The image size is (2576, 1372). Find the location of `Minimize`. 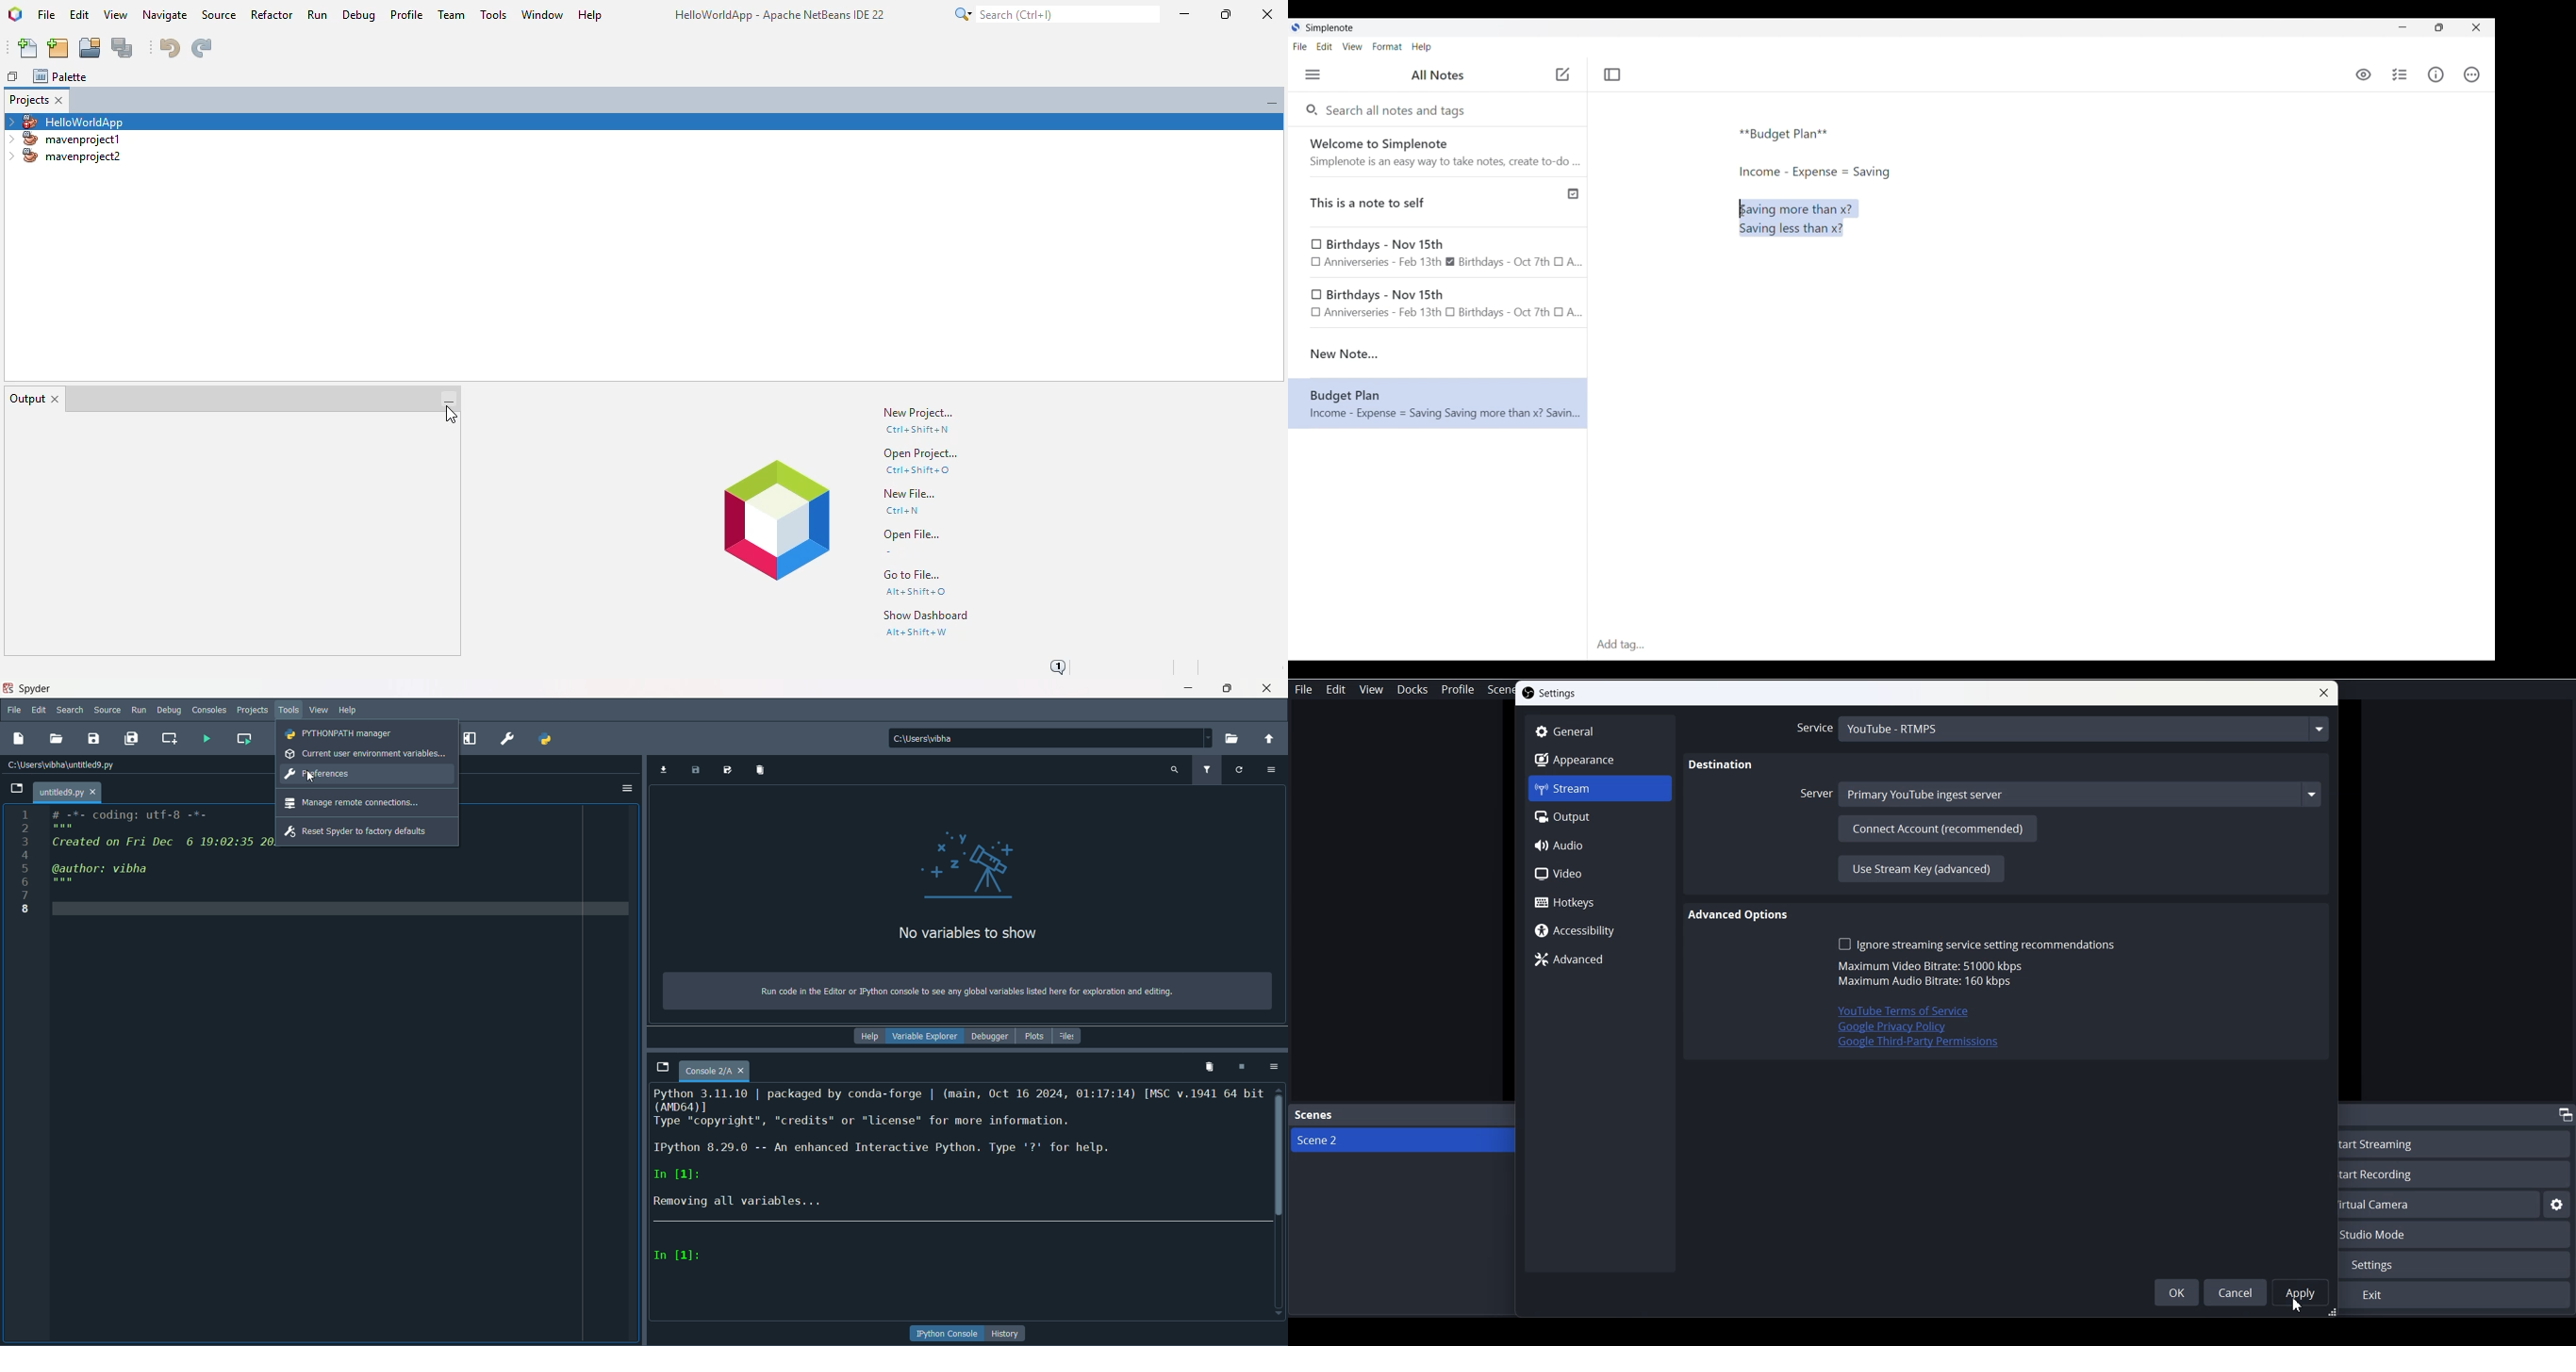

Minimize is located at coordinates (2403, 27).